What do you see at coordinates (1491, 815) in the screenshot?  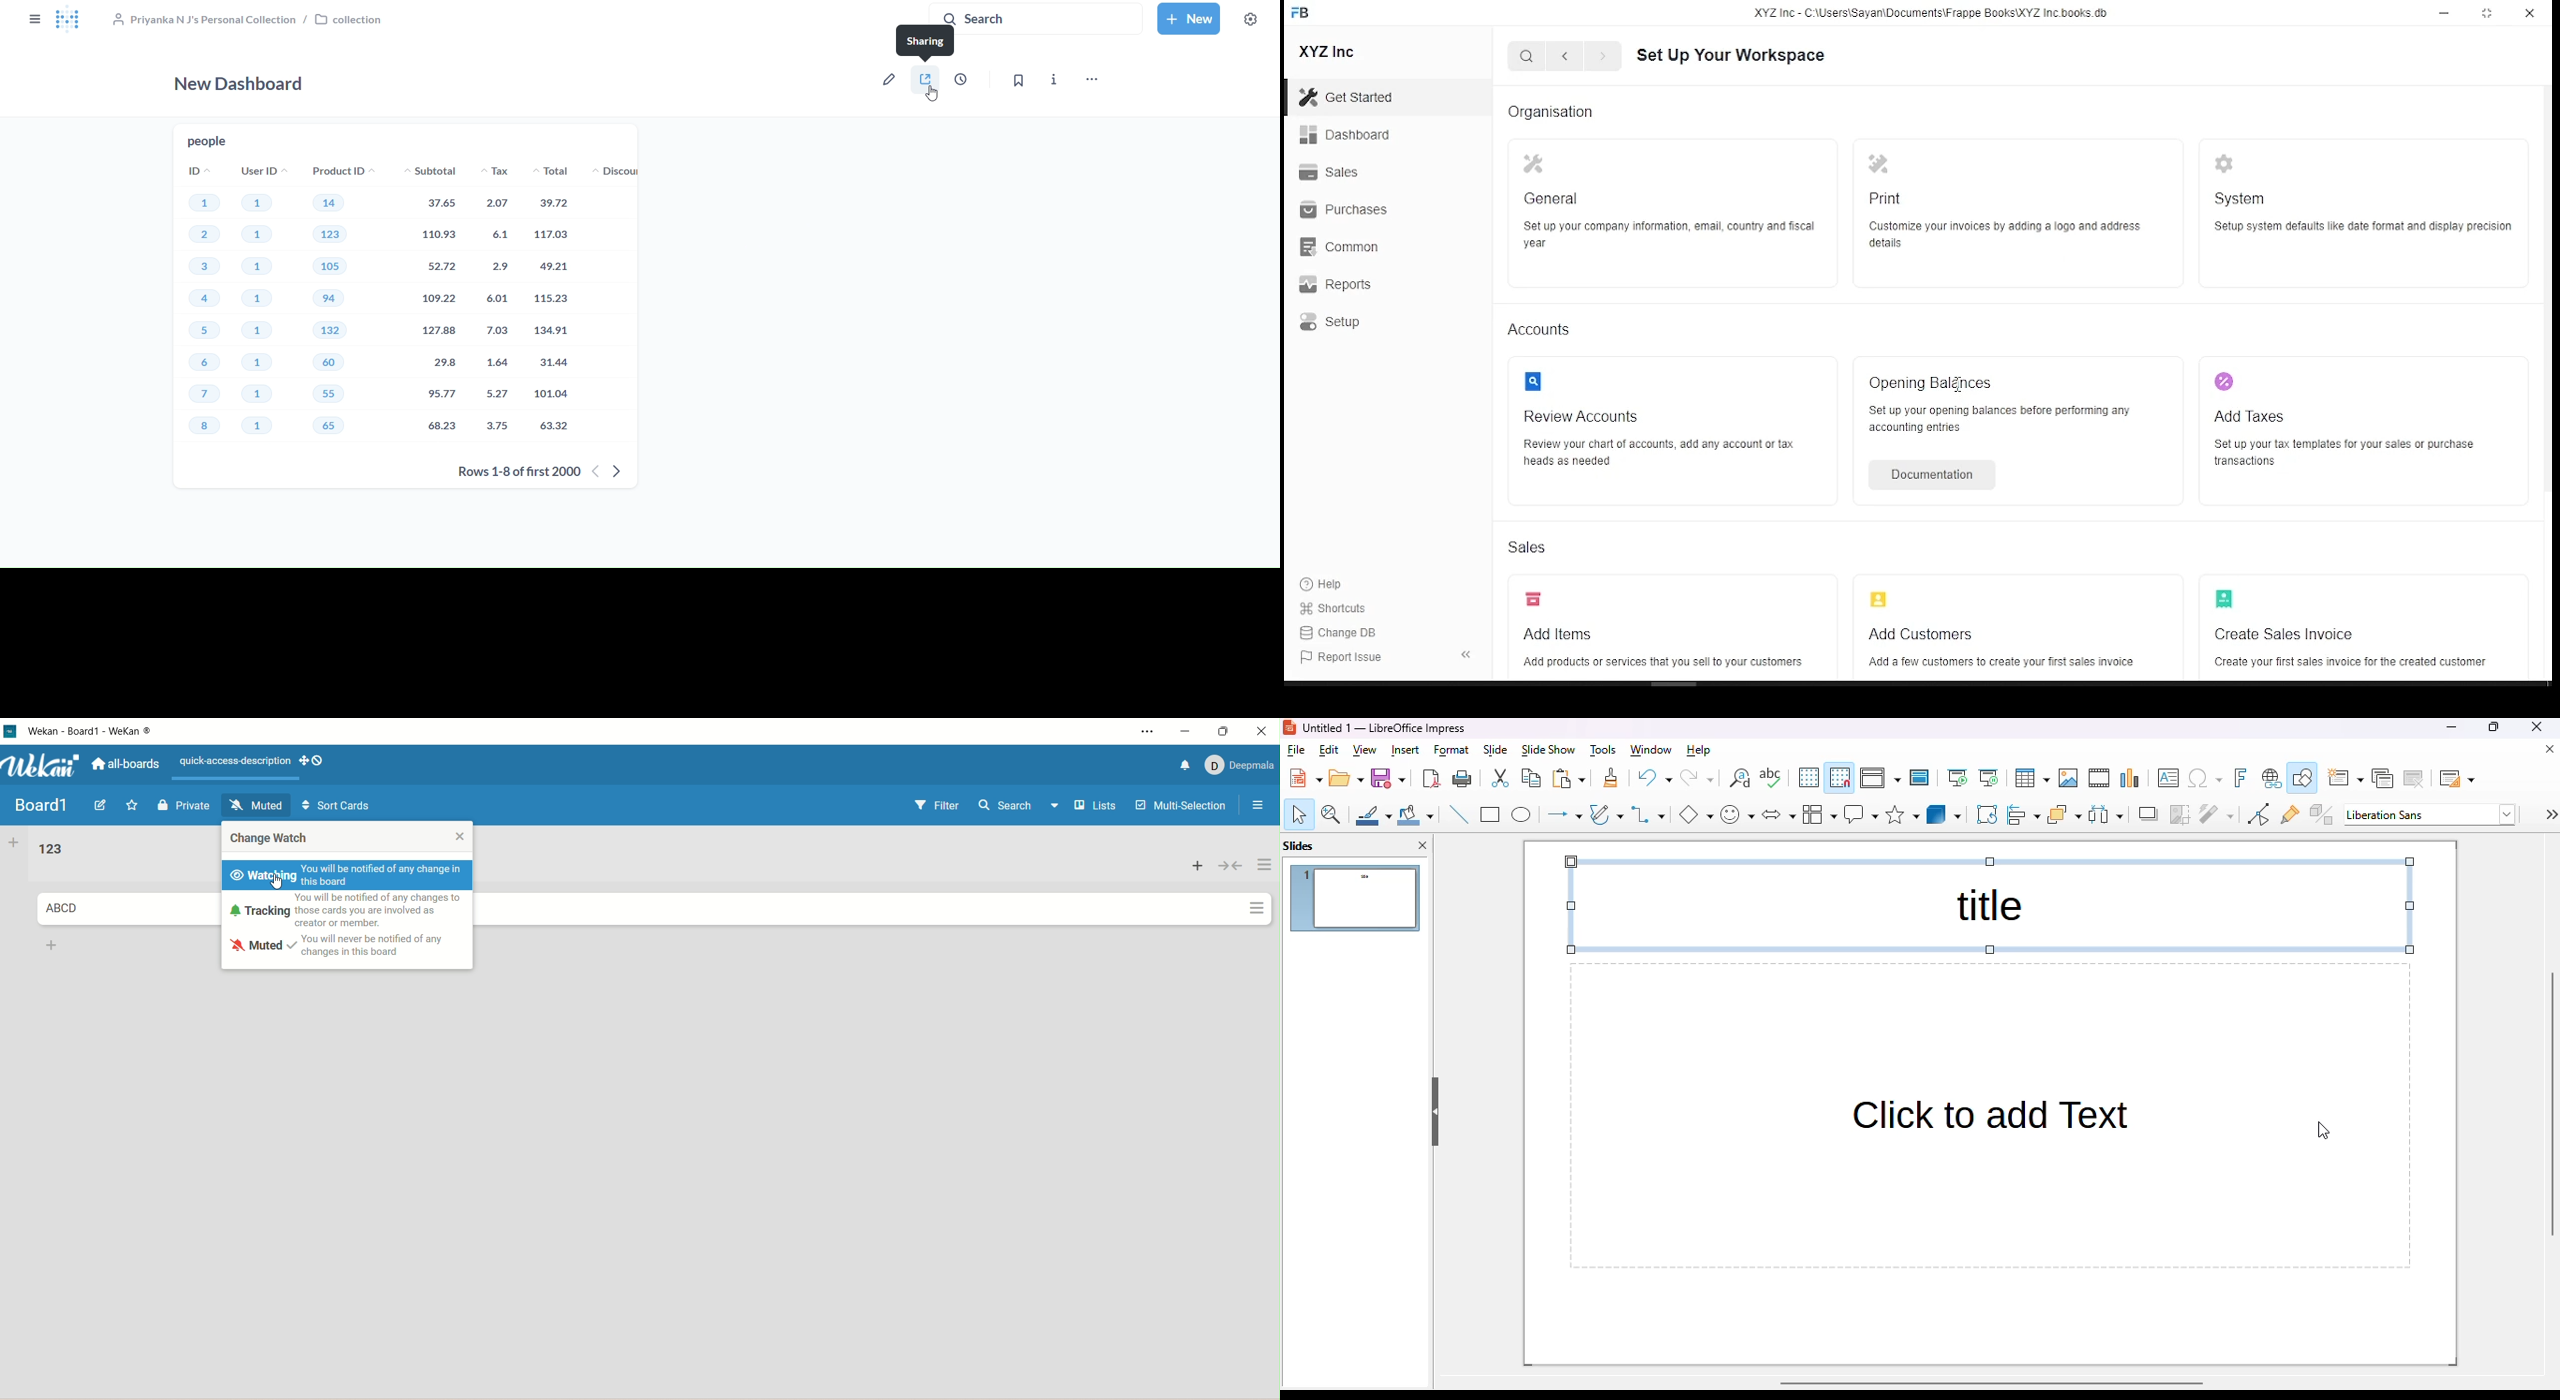 I see `rectangle` at bounding box center [1491, 815].